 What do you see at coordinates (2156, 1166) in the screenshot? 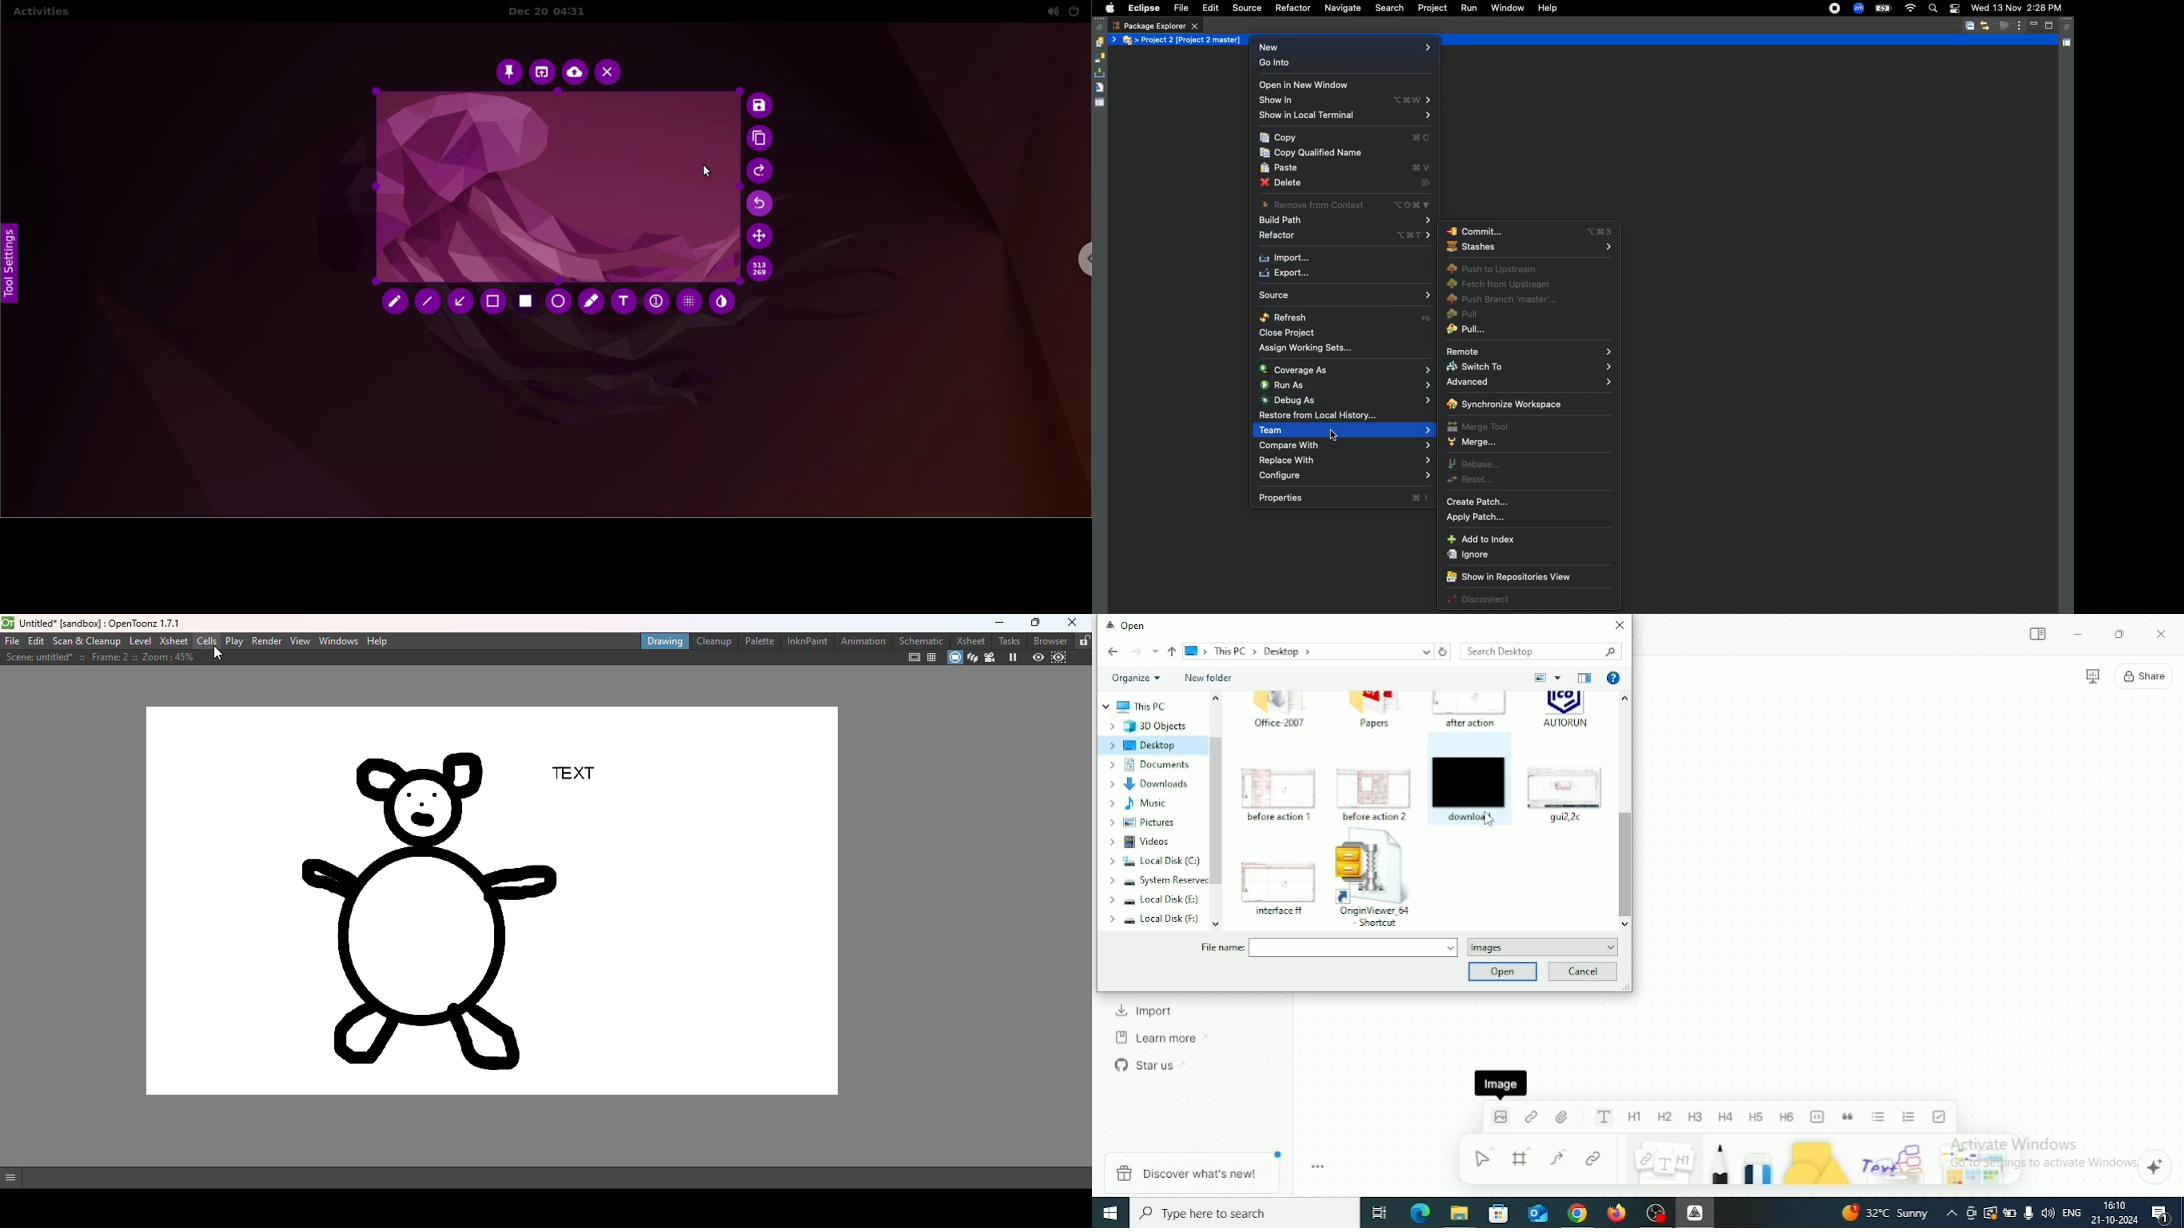
I see `Affine AI` at bounding box center [2156, 1166].